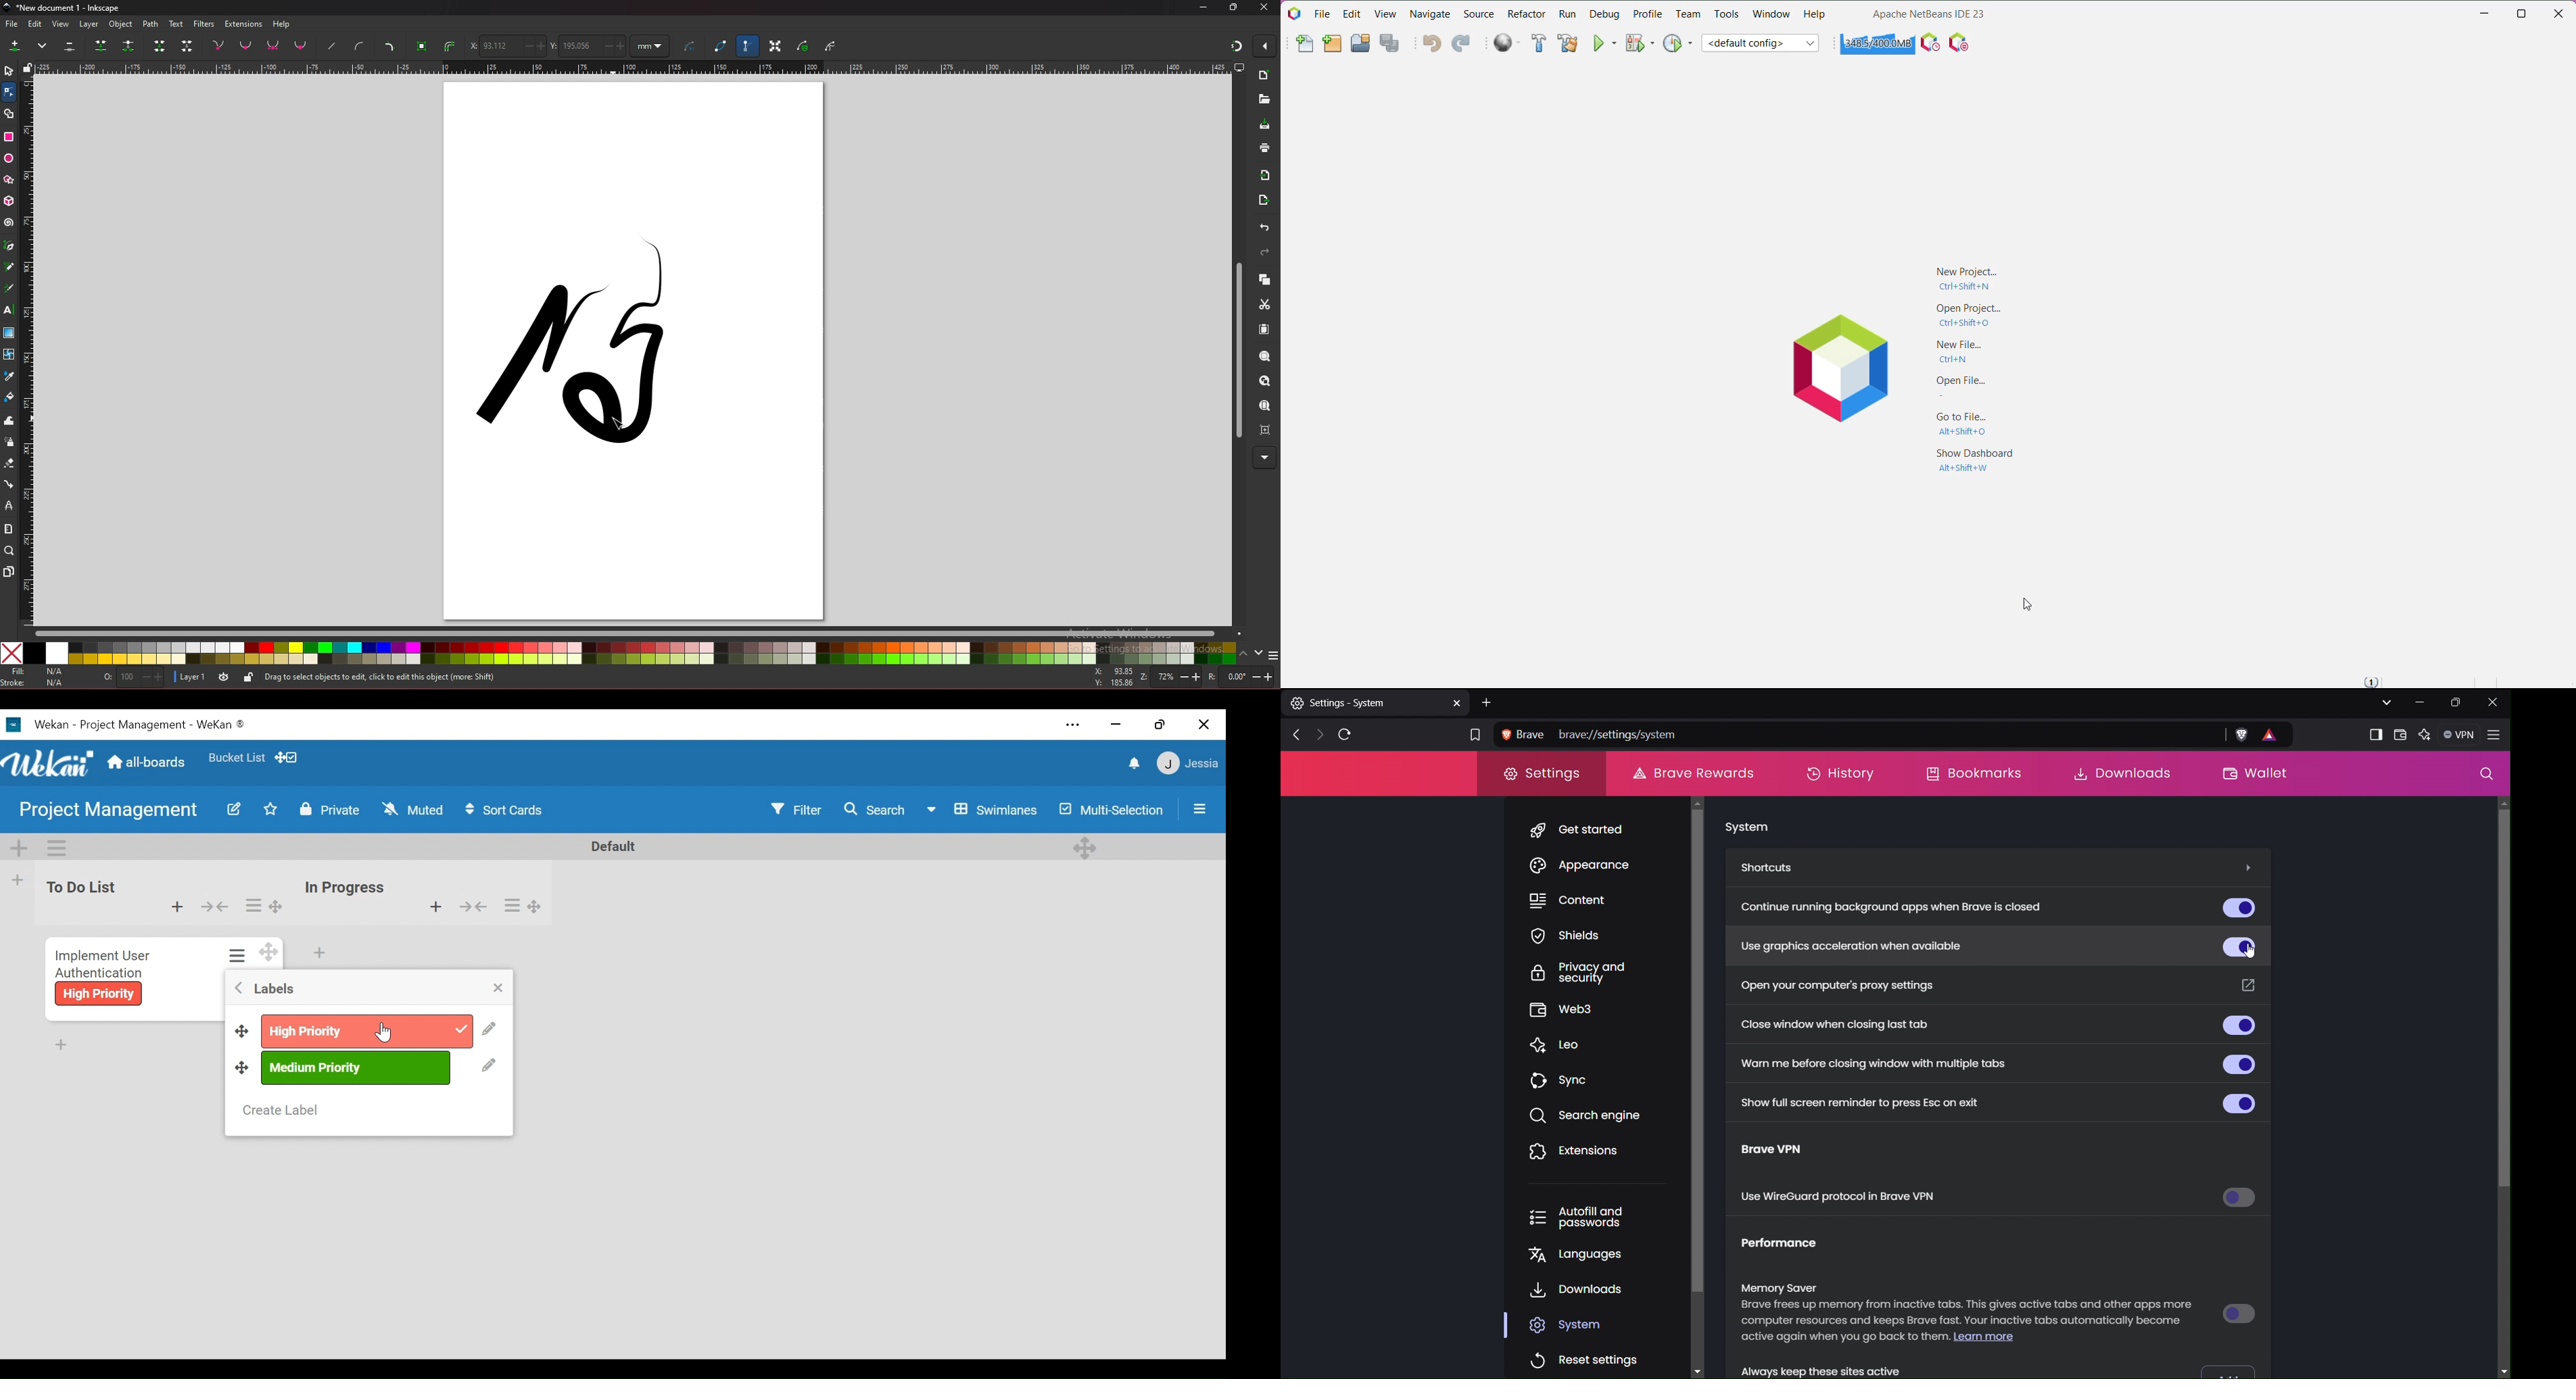 This screenshot has height=1400, width=2576. I want to click on display options, so click(1238, 67).